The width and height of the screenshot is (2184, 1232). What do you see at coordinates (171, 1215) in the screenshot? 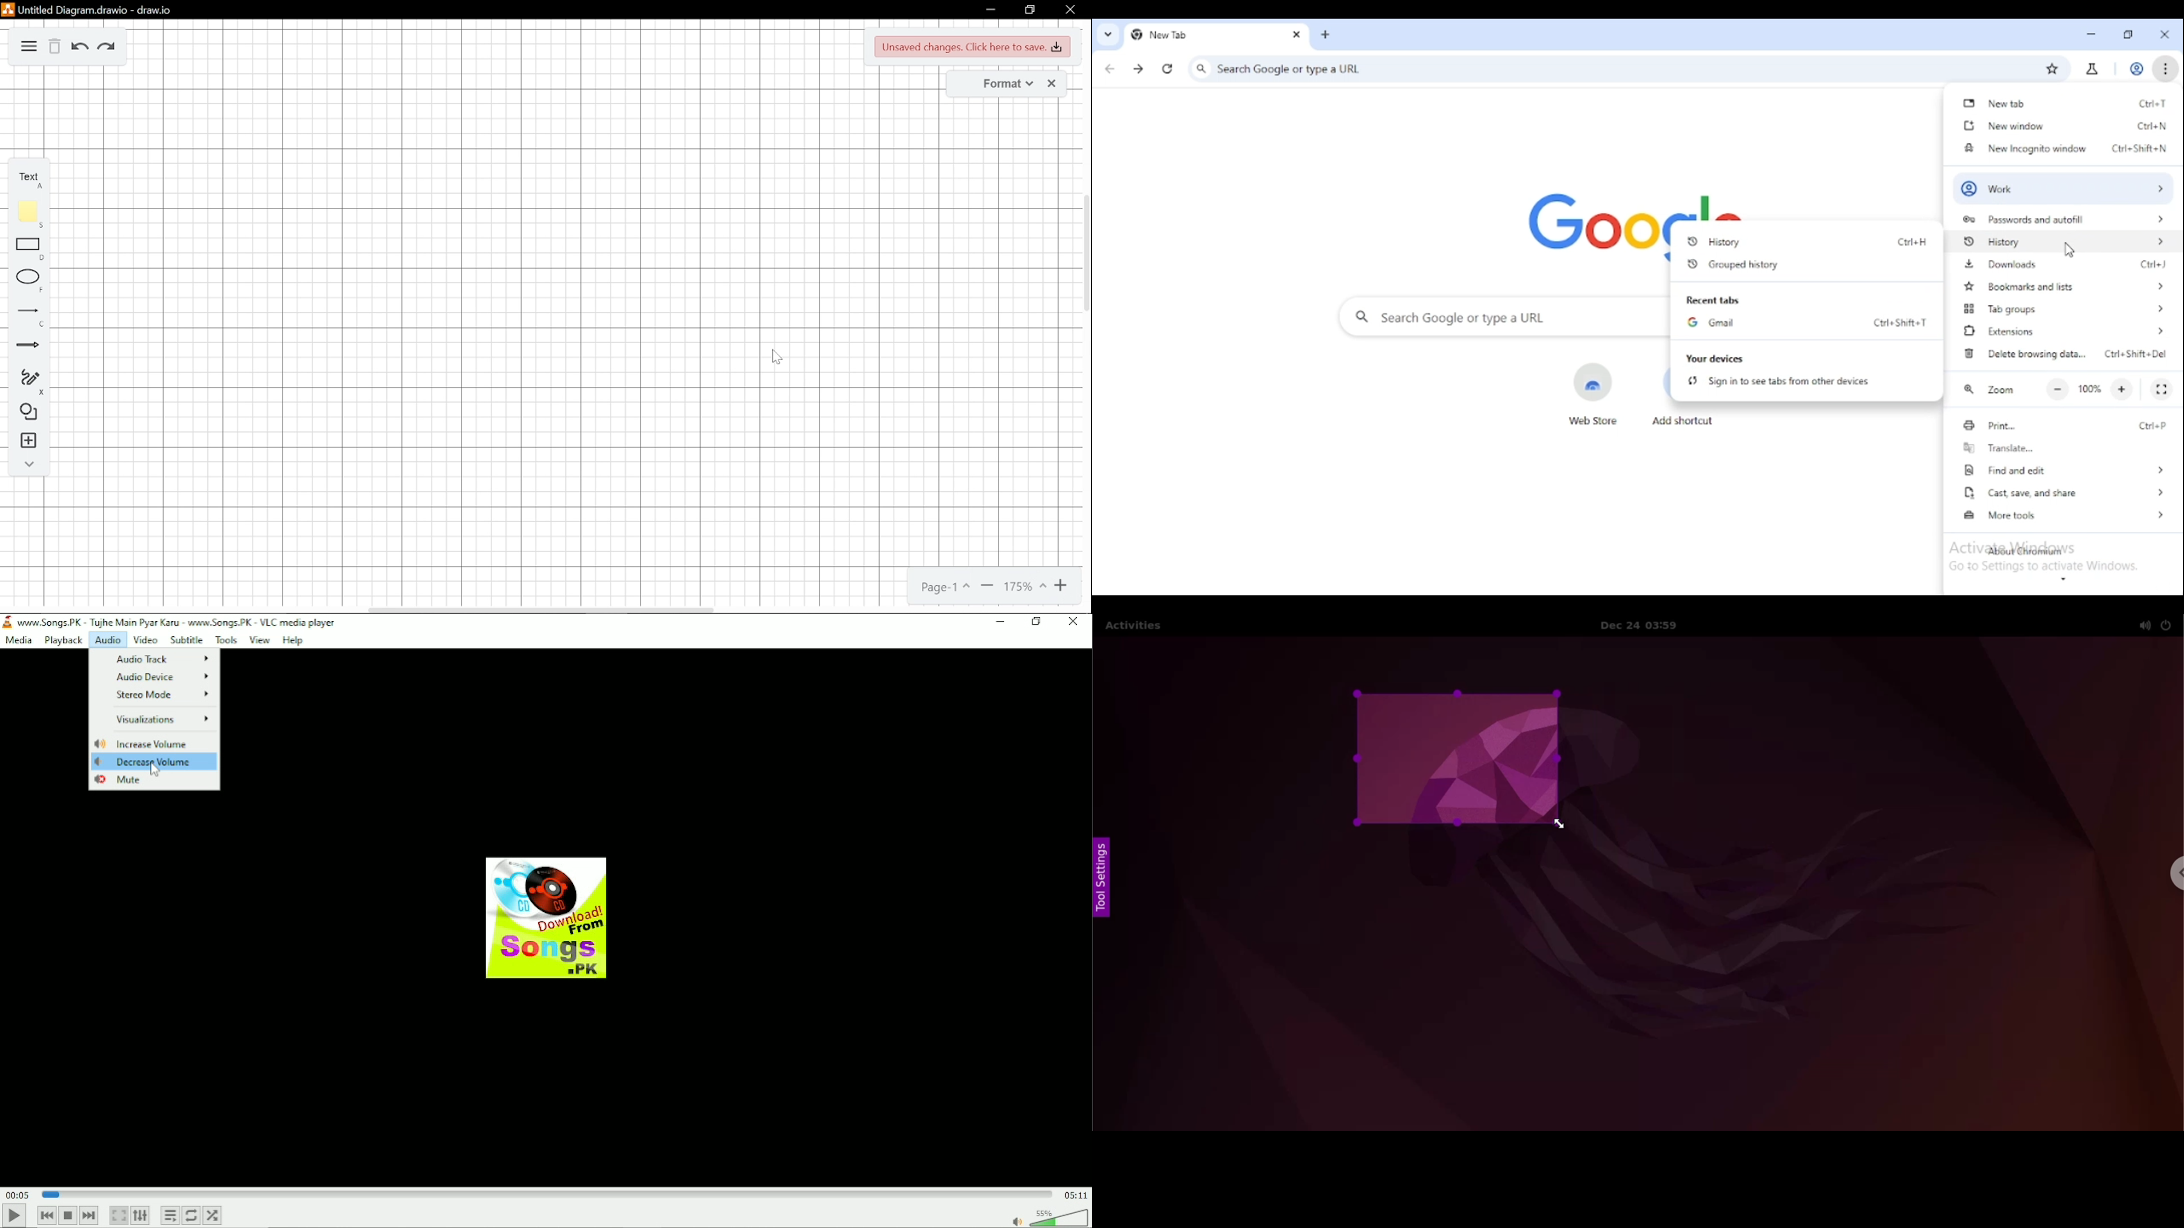
I see `Toggle playlist` at bounding box center [171, 1215].